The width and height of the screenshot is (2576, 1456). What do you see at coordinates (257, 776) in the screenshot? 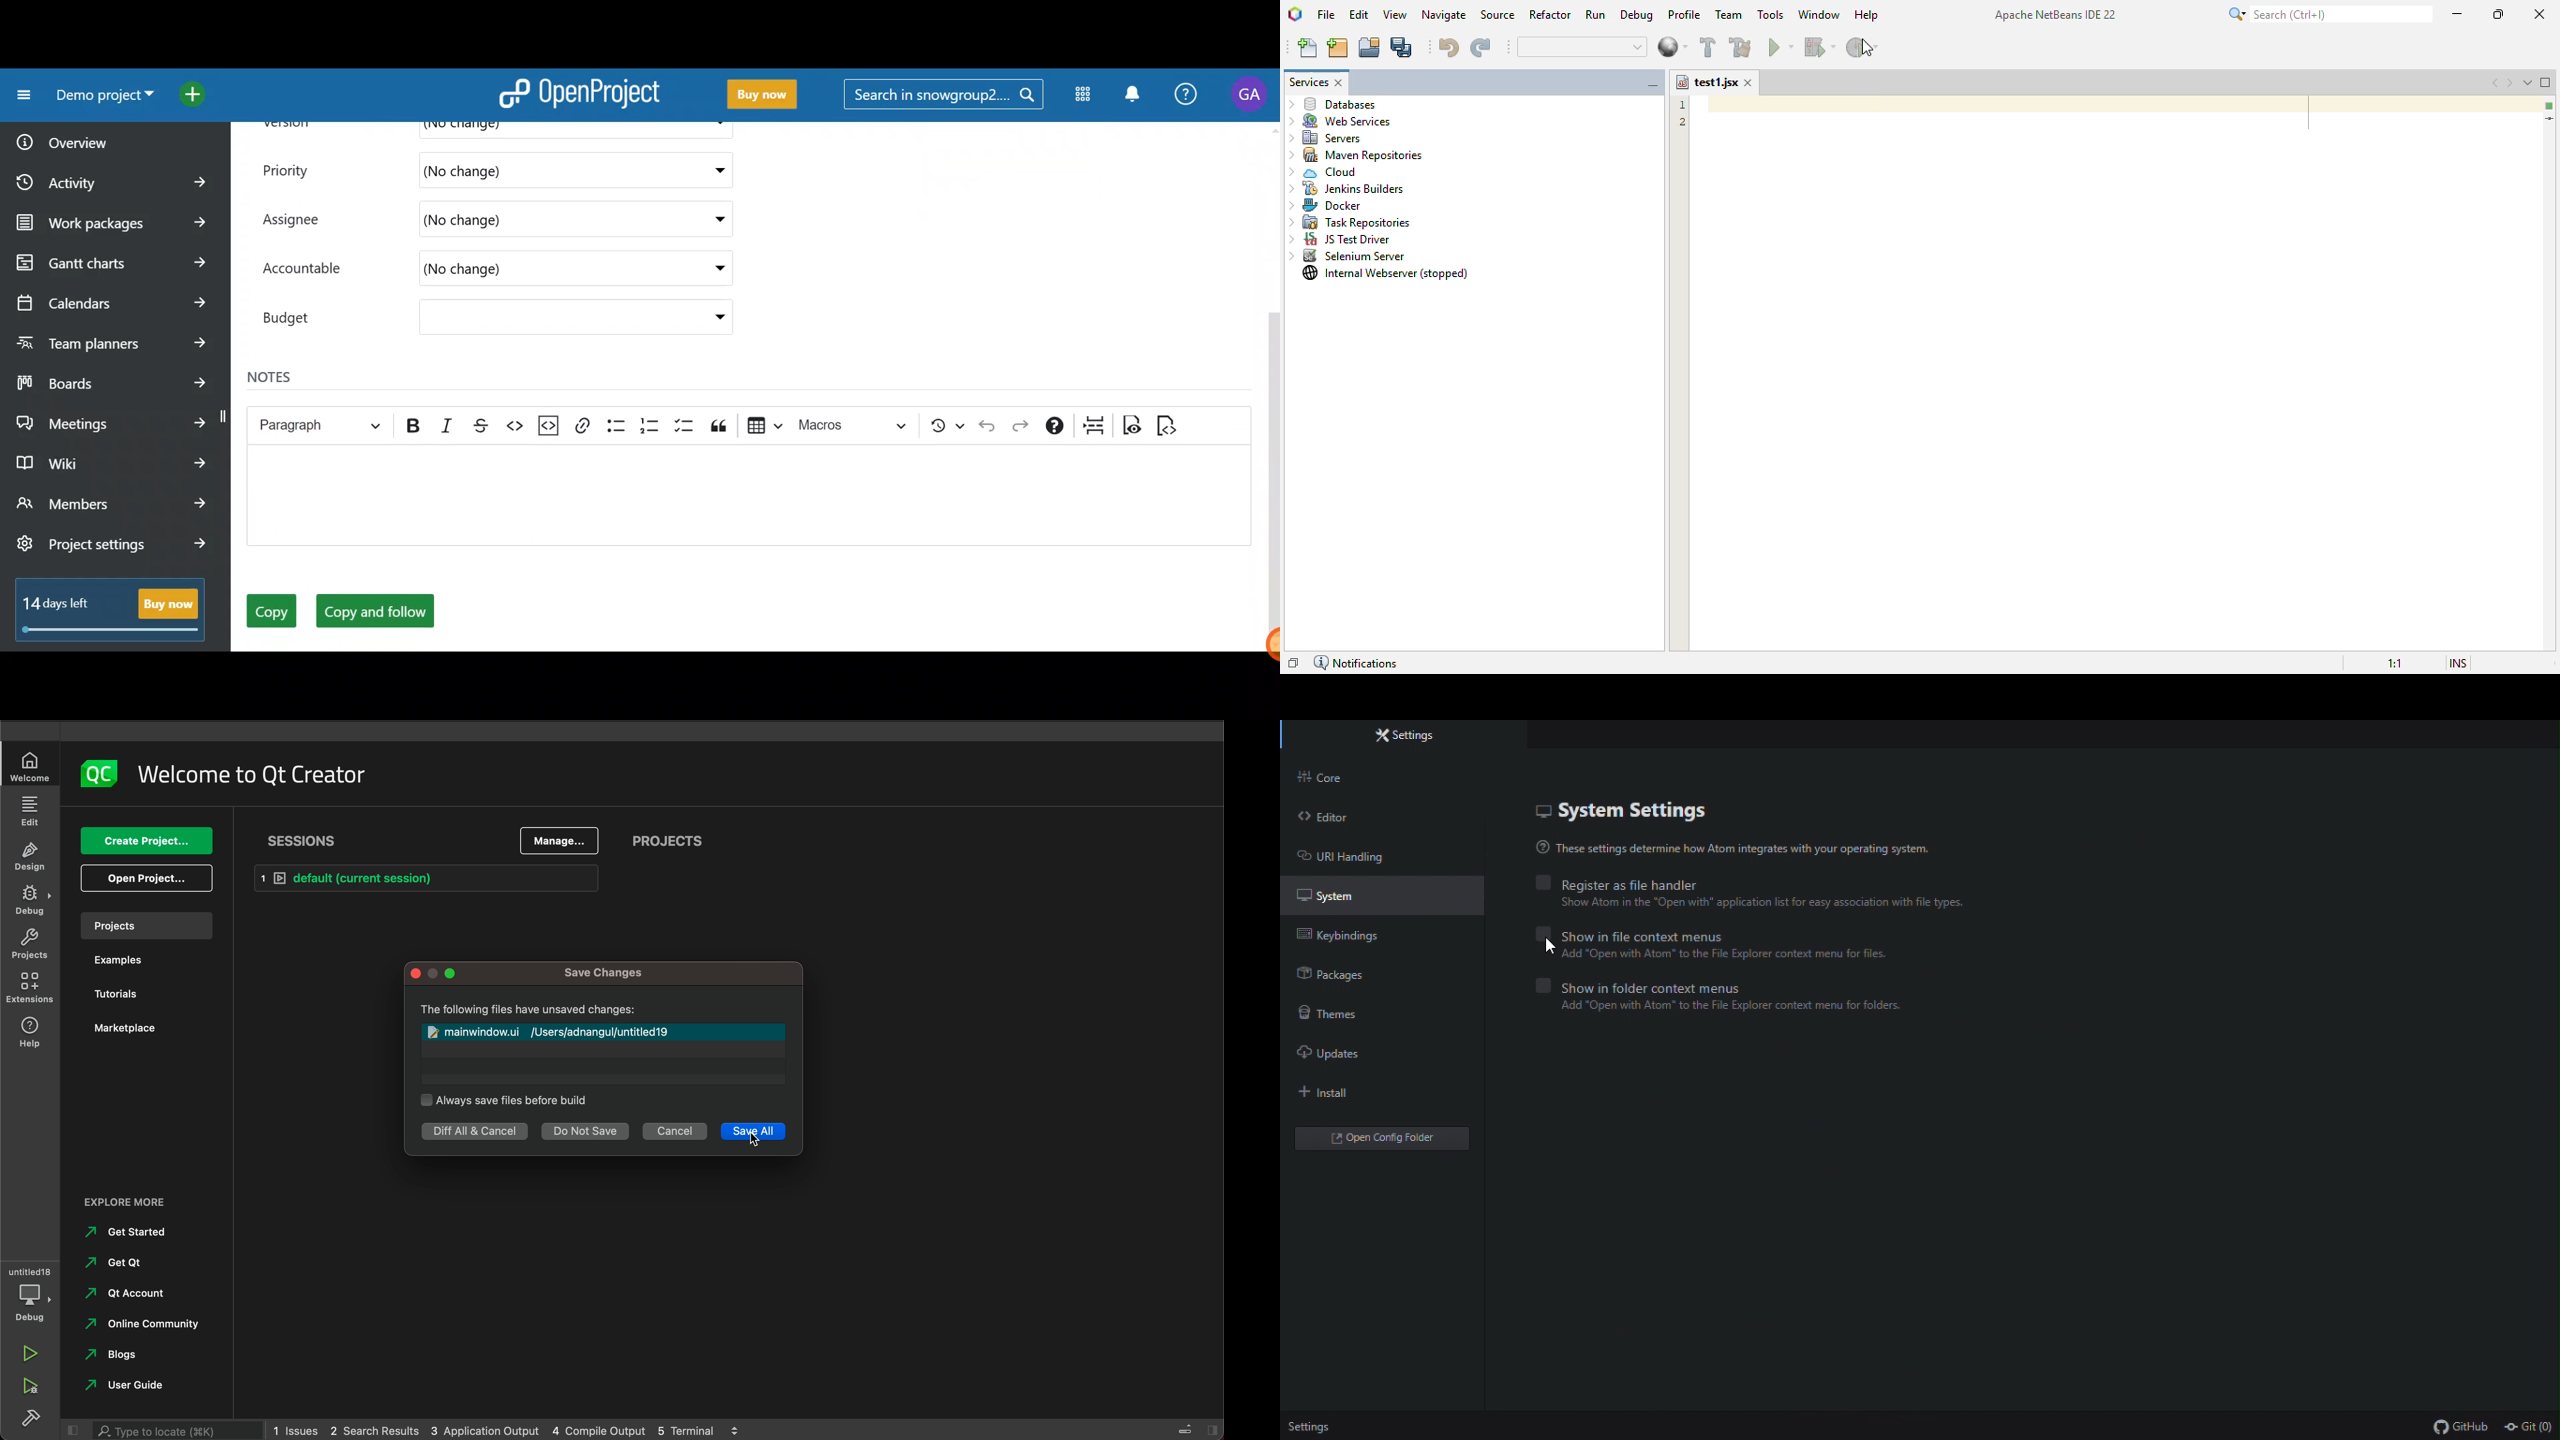
I see `welcome text` at bounding box center [257, 776].